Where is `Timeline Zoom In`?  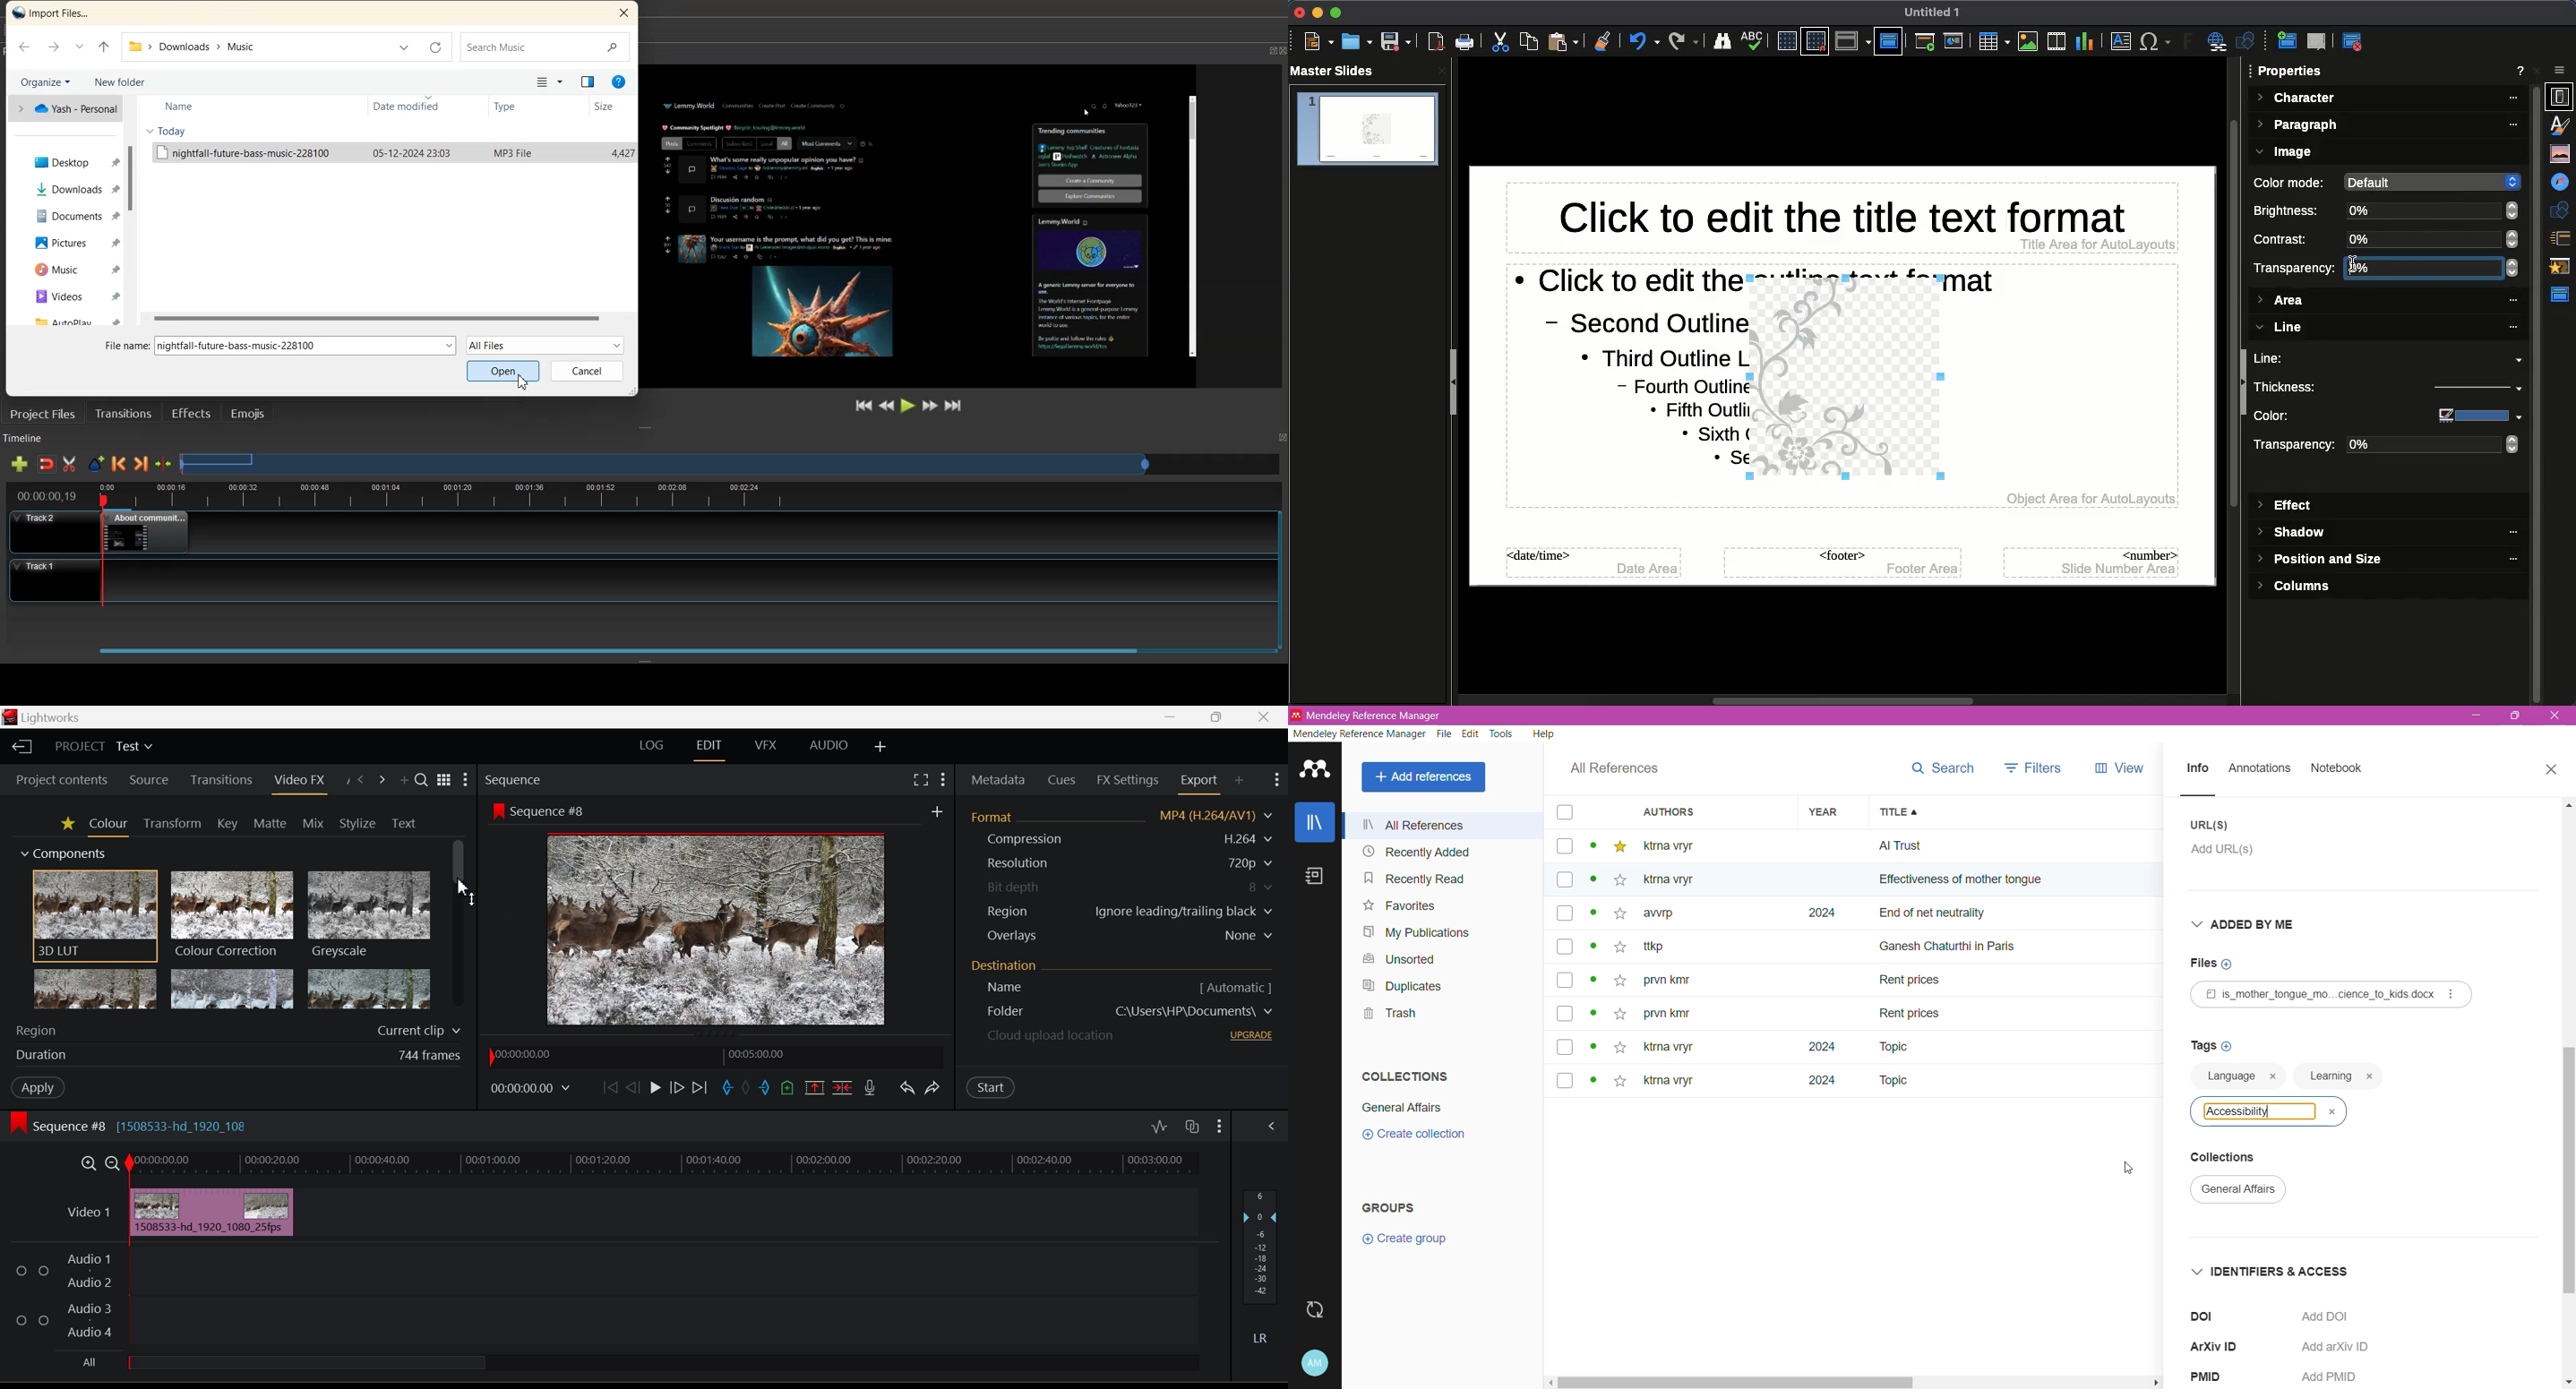
Timeline Zoom In is located at coordinates (90, 1162).